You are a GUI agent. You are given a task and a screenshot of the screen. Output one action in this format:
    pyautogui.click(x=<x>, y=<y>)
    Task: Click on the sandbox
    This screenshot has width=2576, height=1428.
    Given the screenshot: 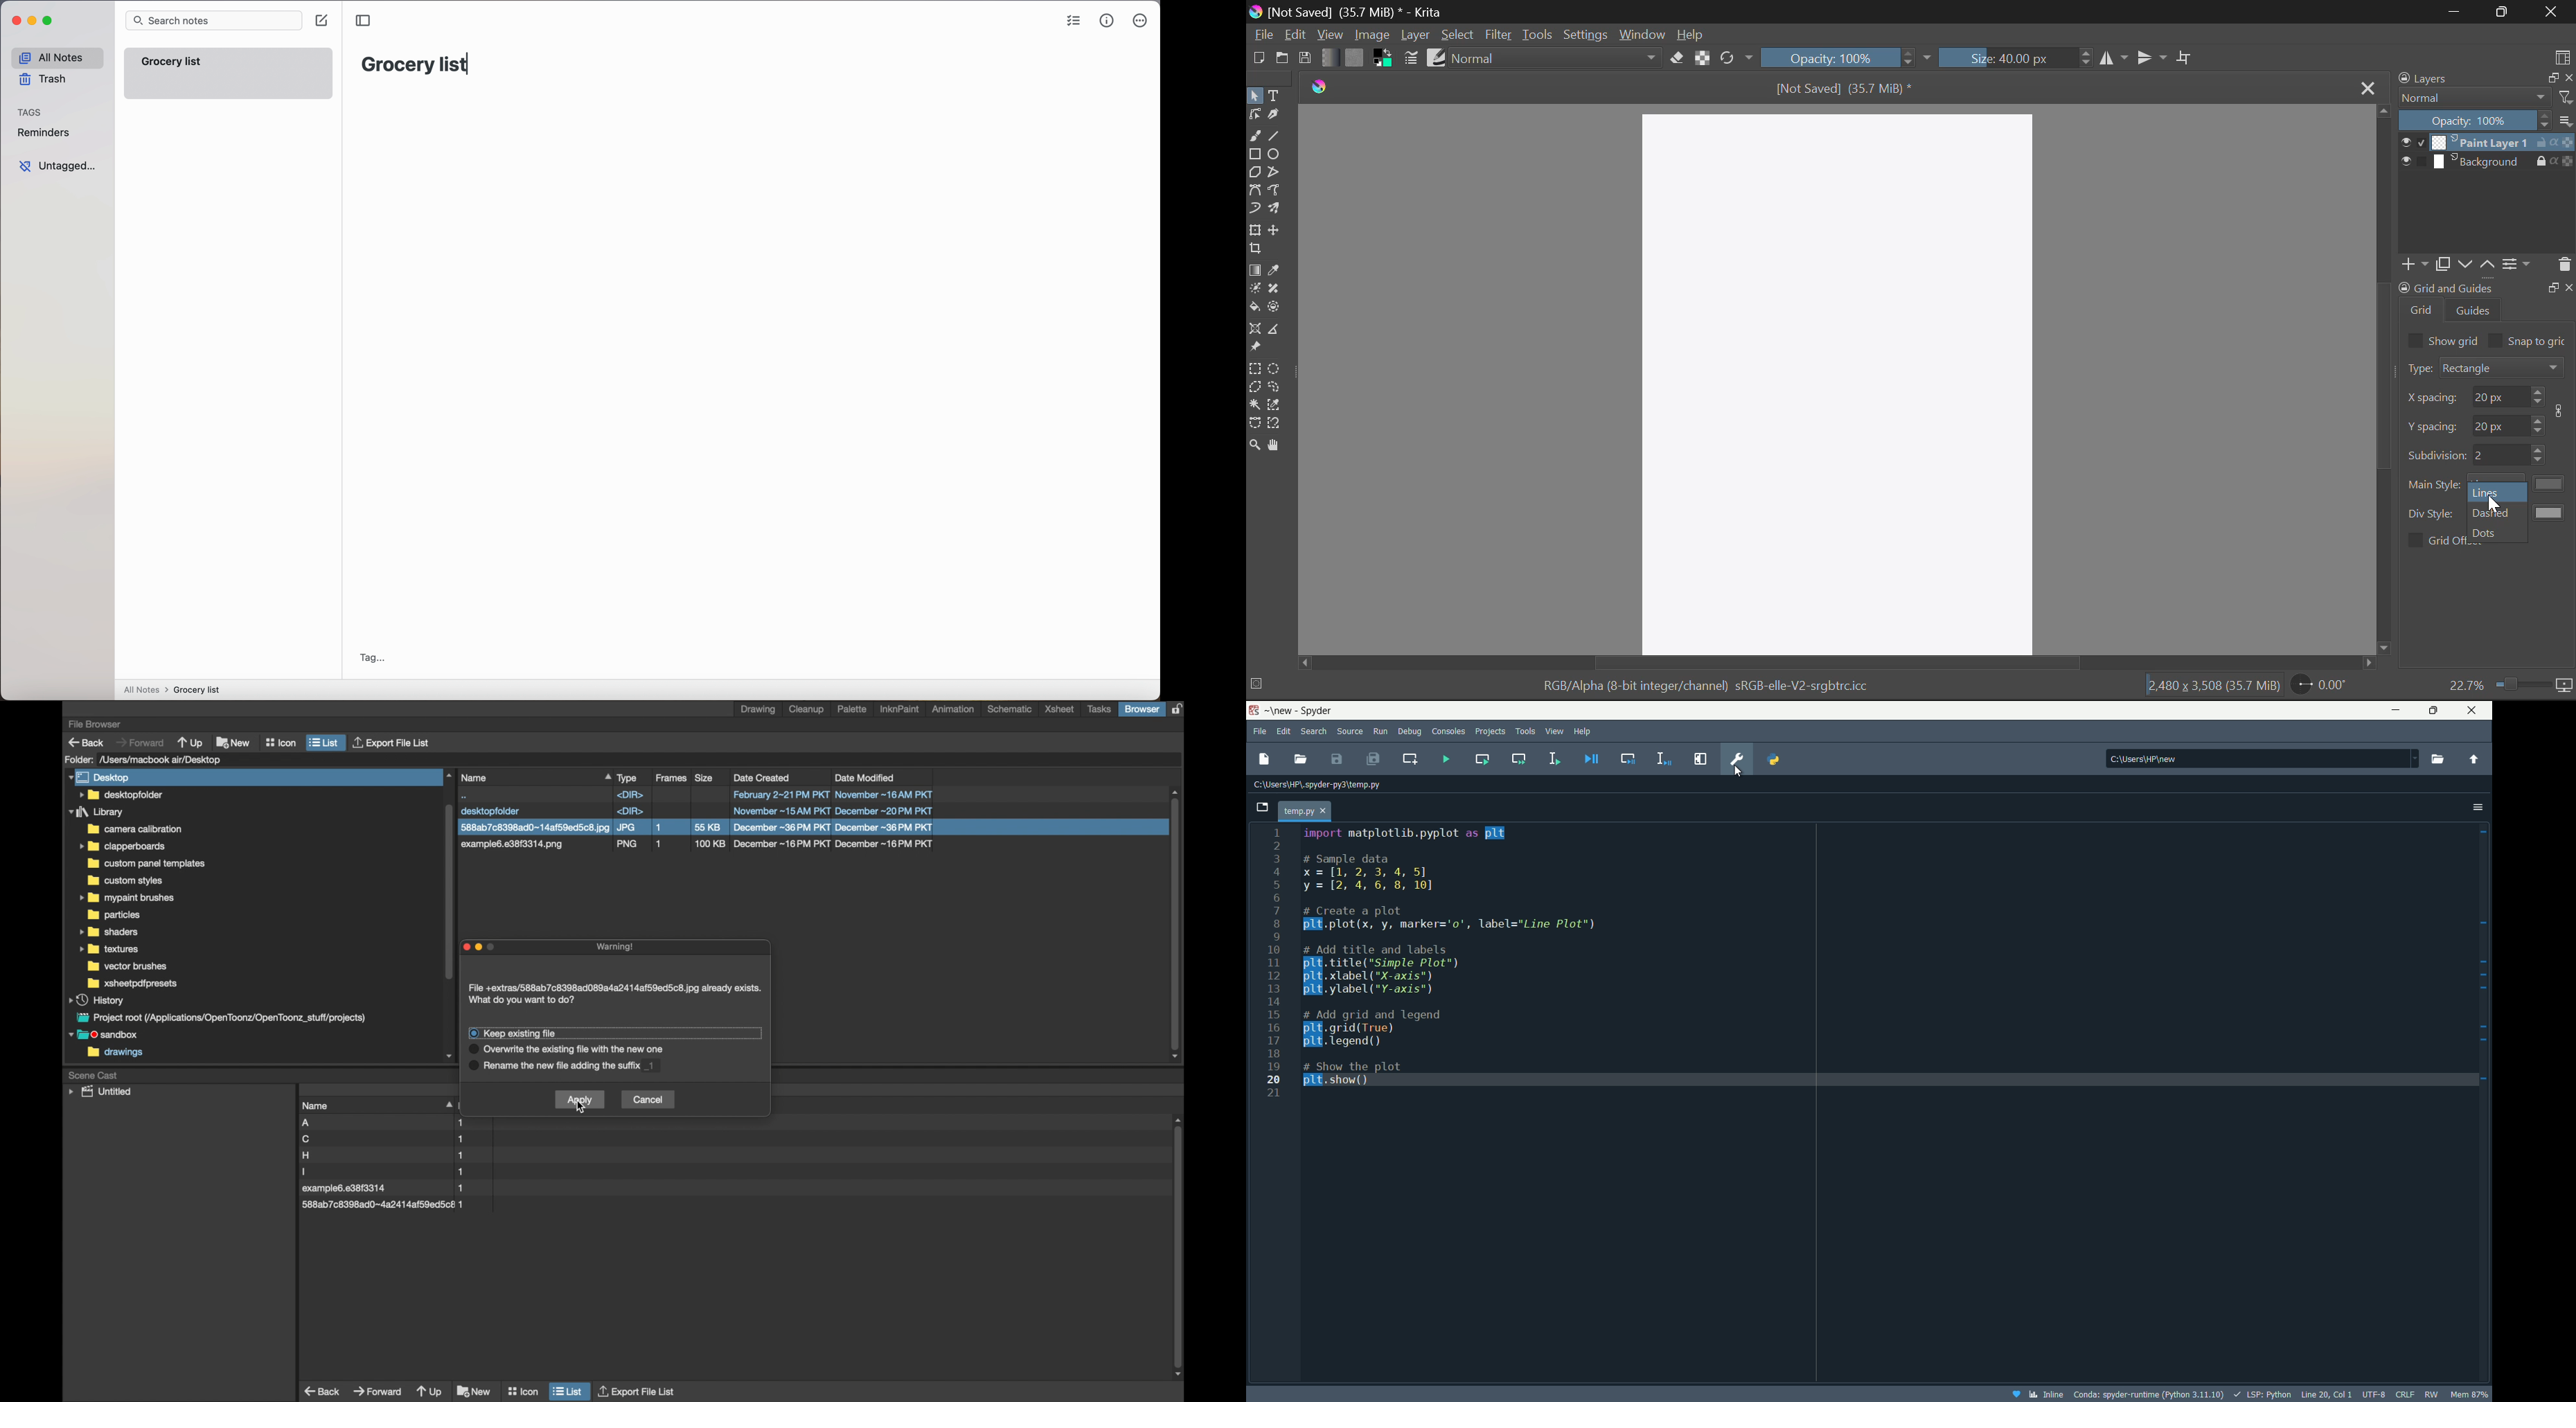 What is the action you would take?
    pyautogui.click(x=106, y=1036)
    